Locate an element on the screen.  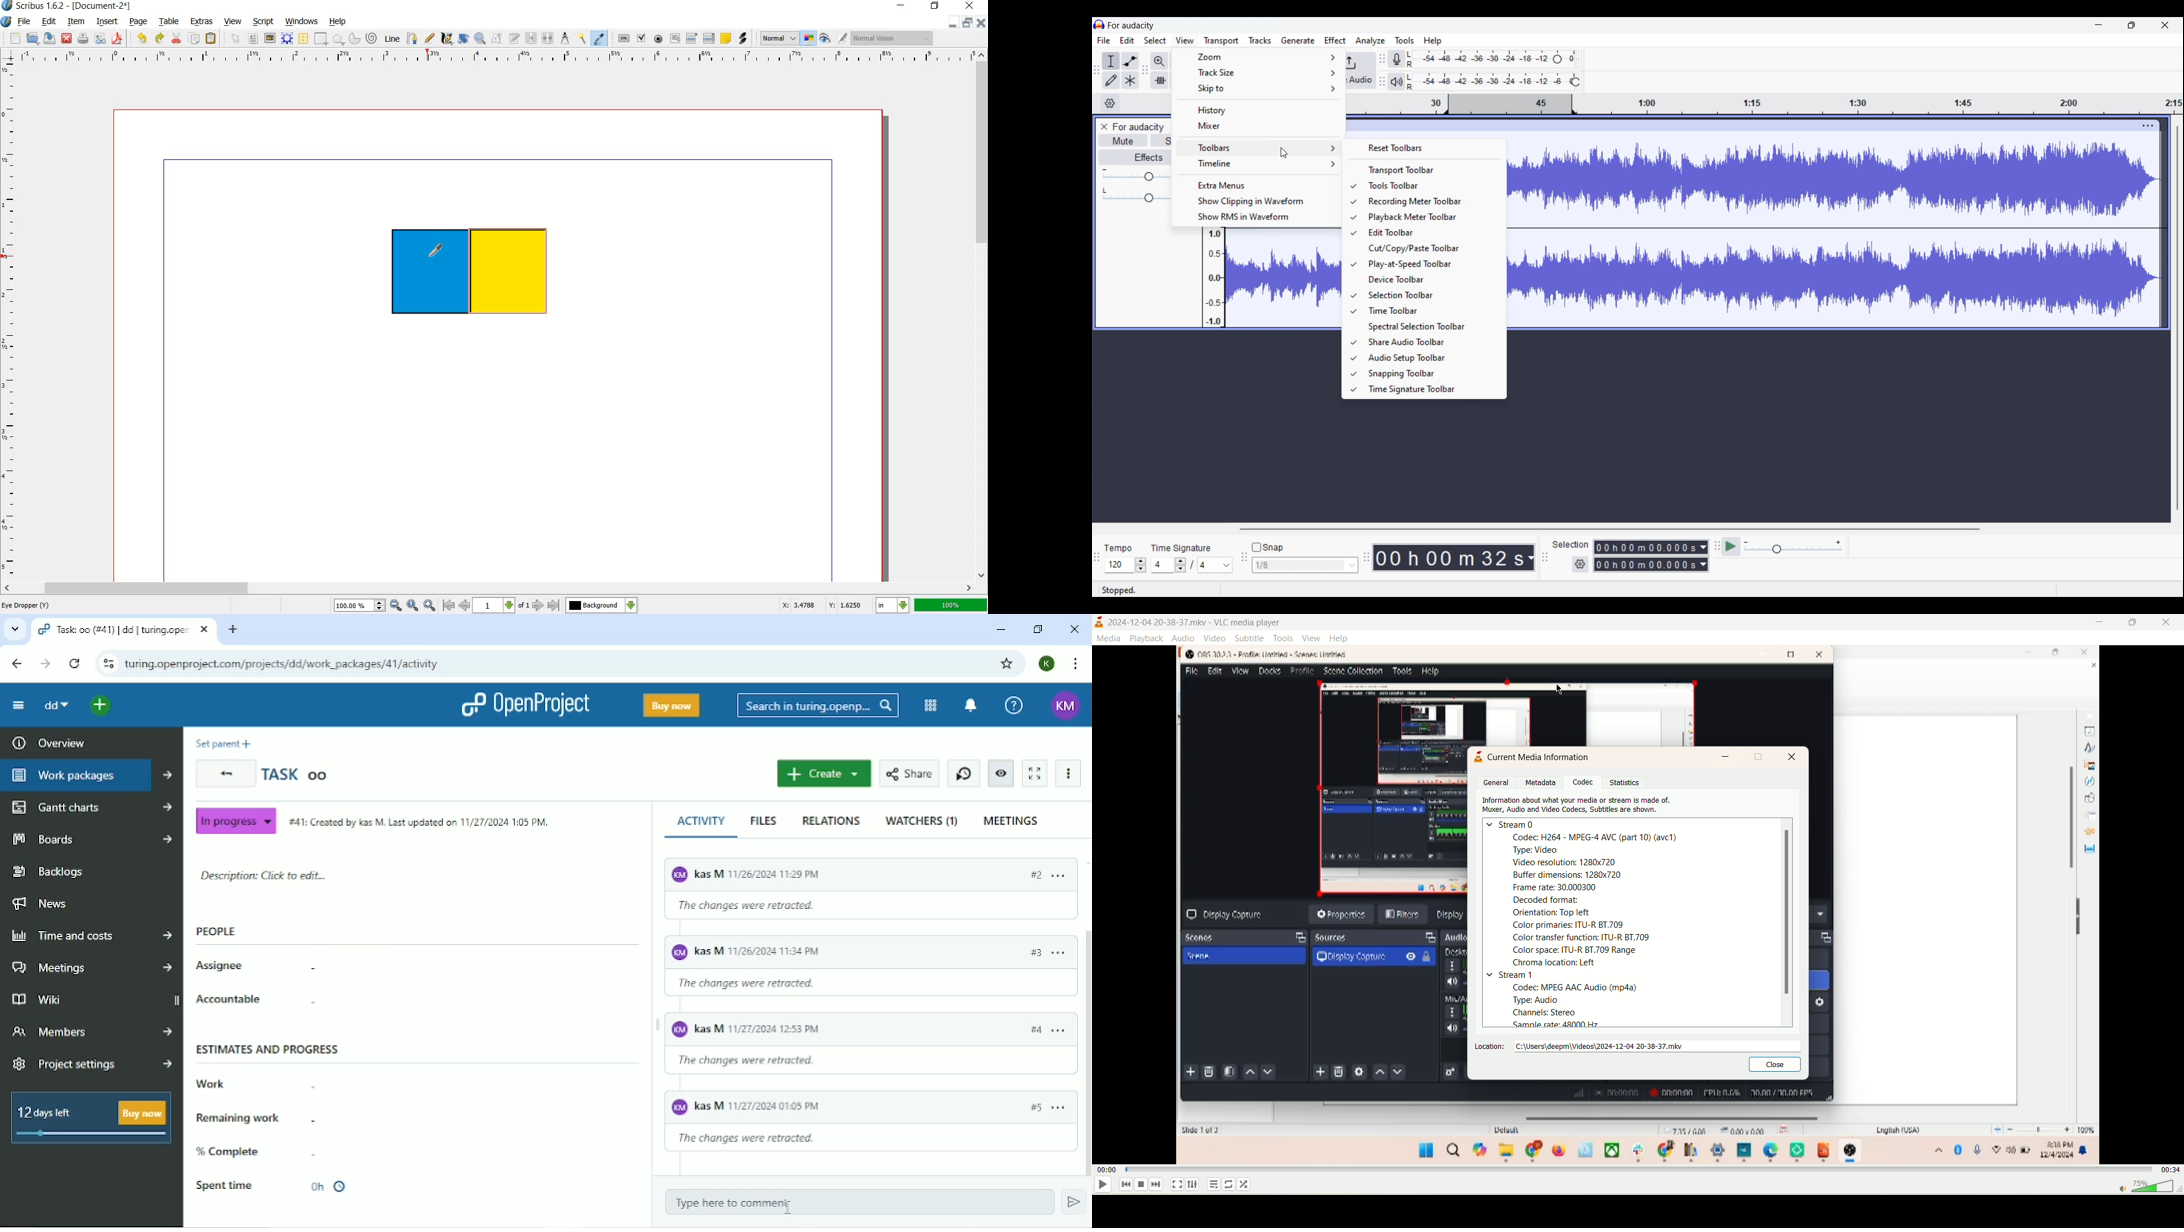
Activity is located at coordinates (705, 821).